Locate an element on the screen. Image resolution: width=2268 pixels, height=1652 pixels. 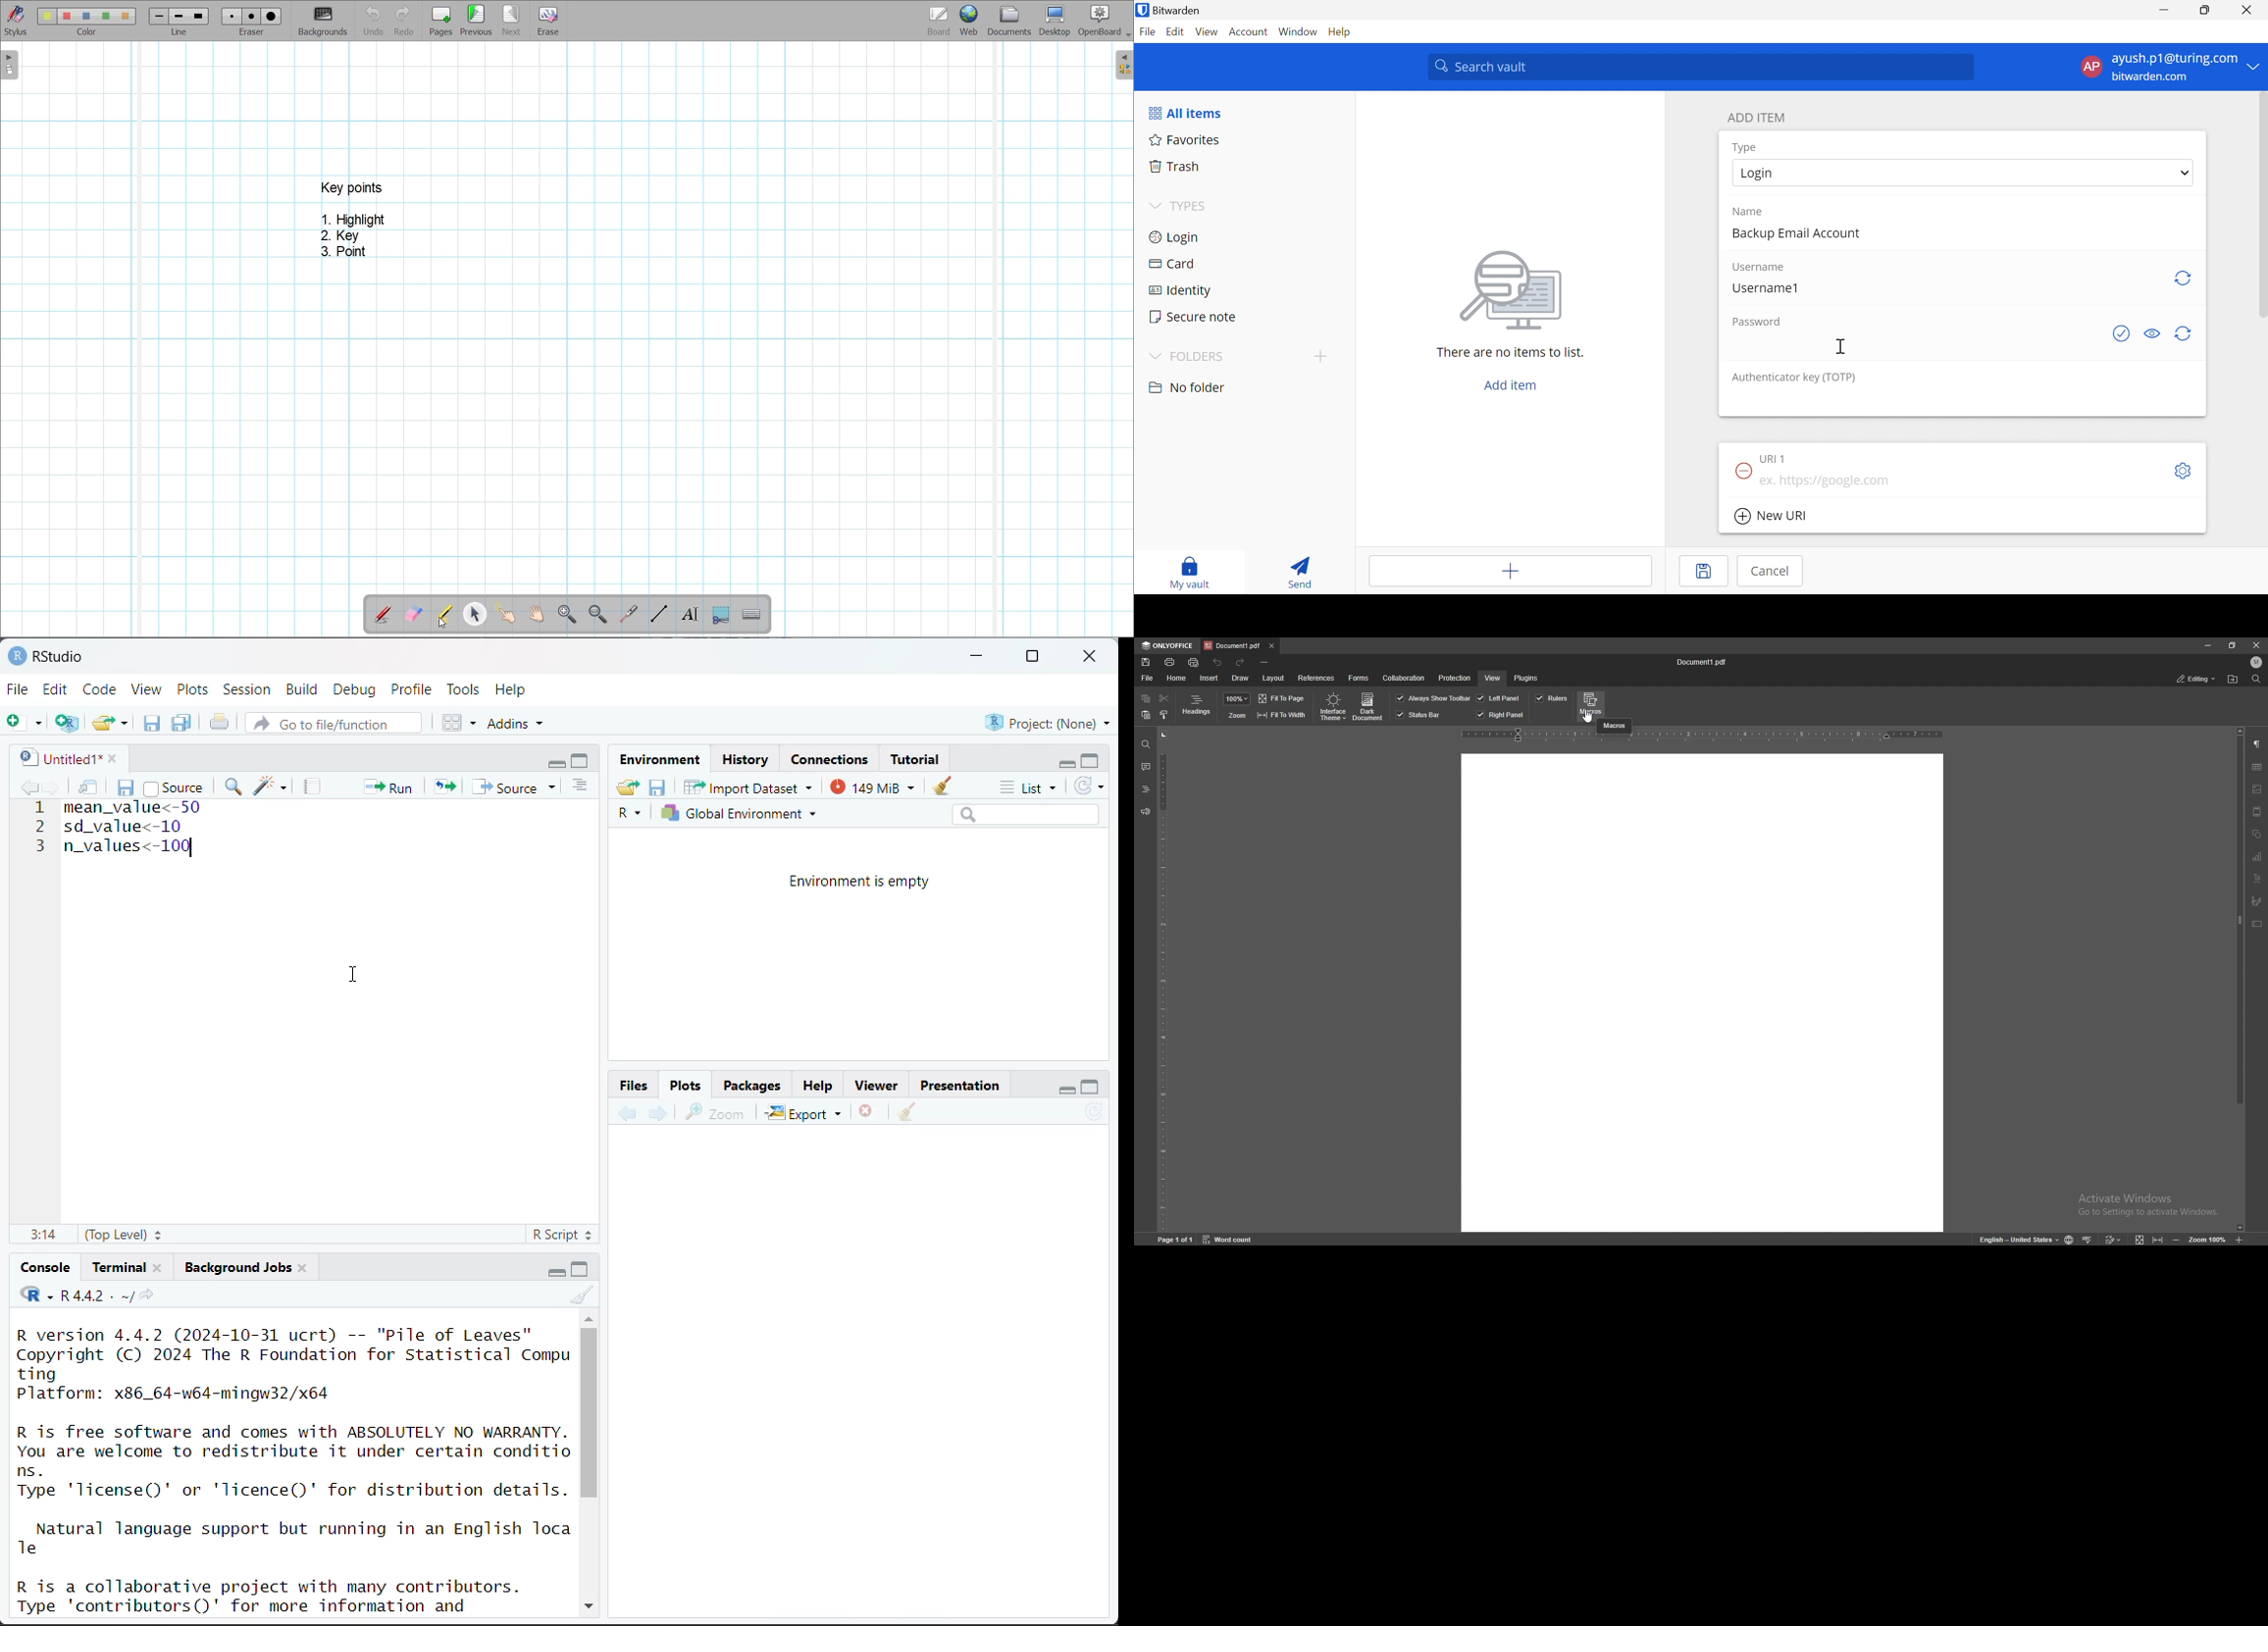
macros is located at coordinates (1591, 706).